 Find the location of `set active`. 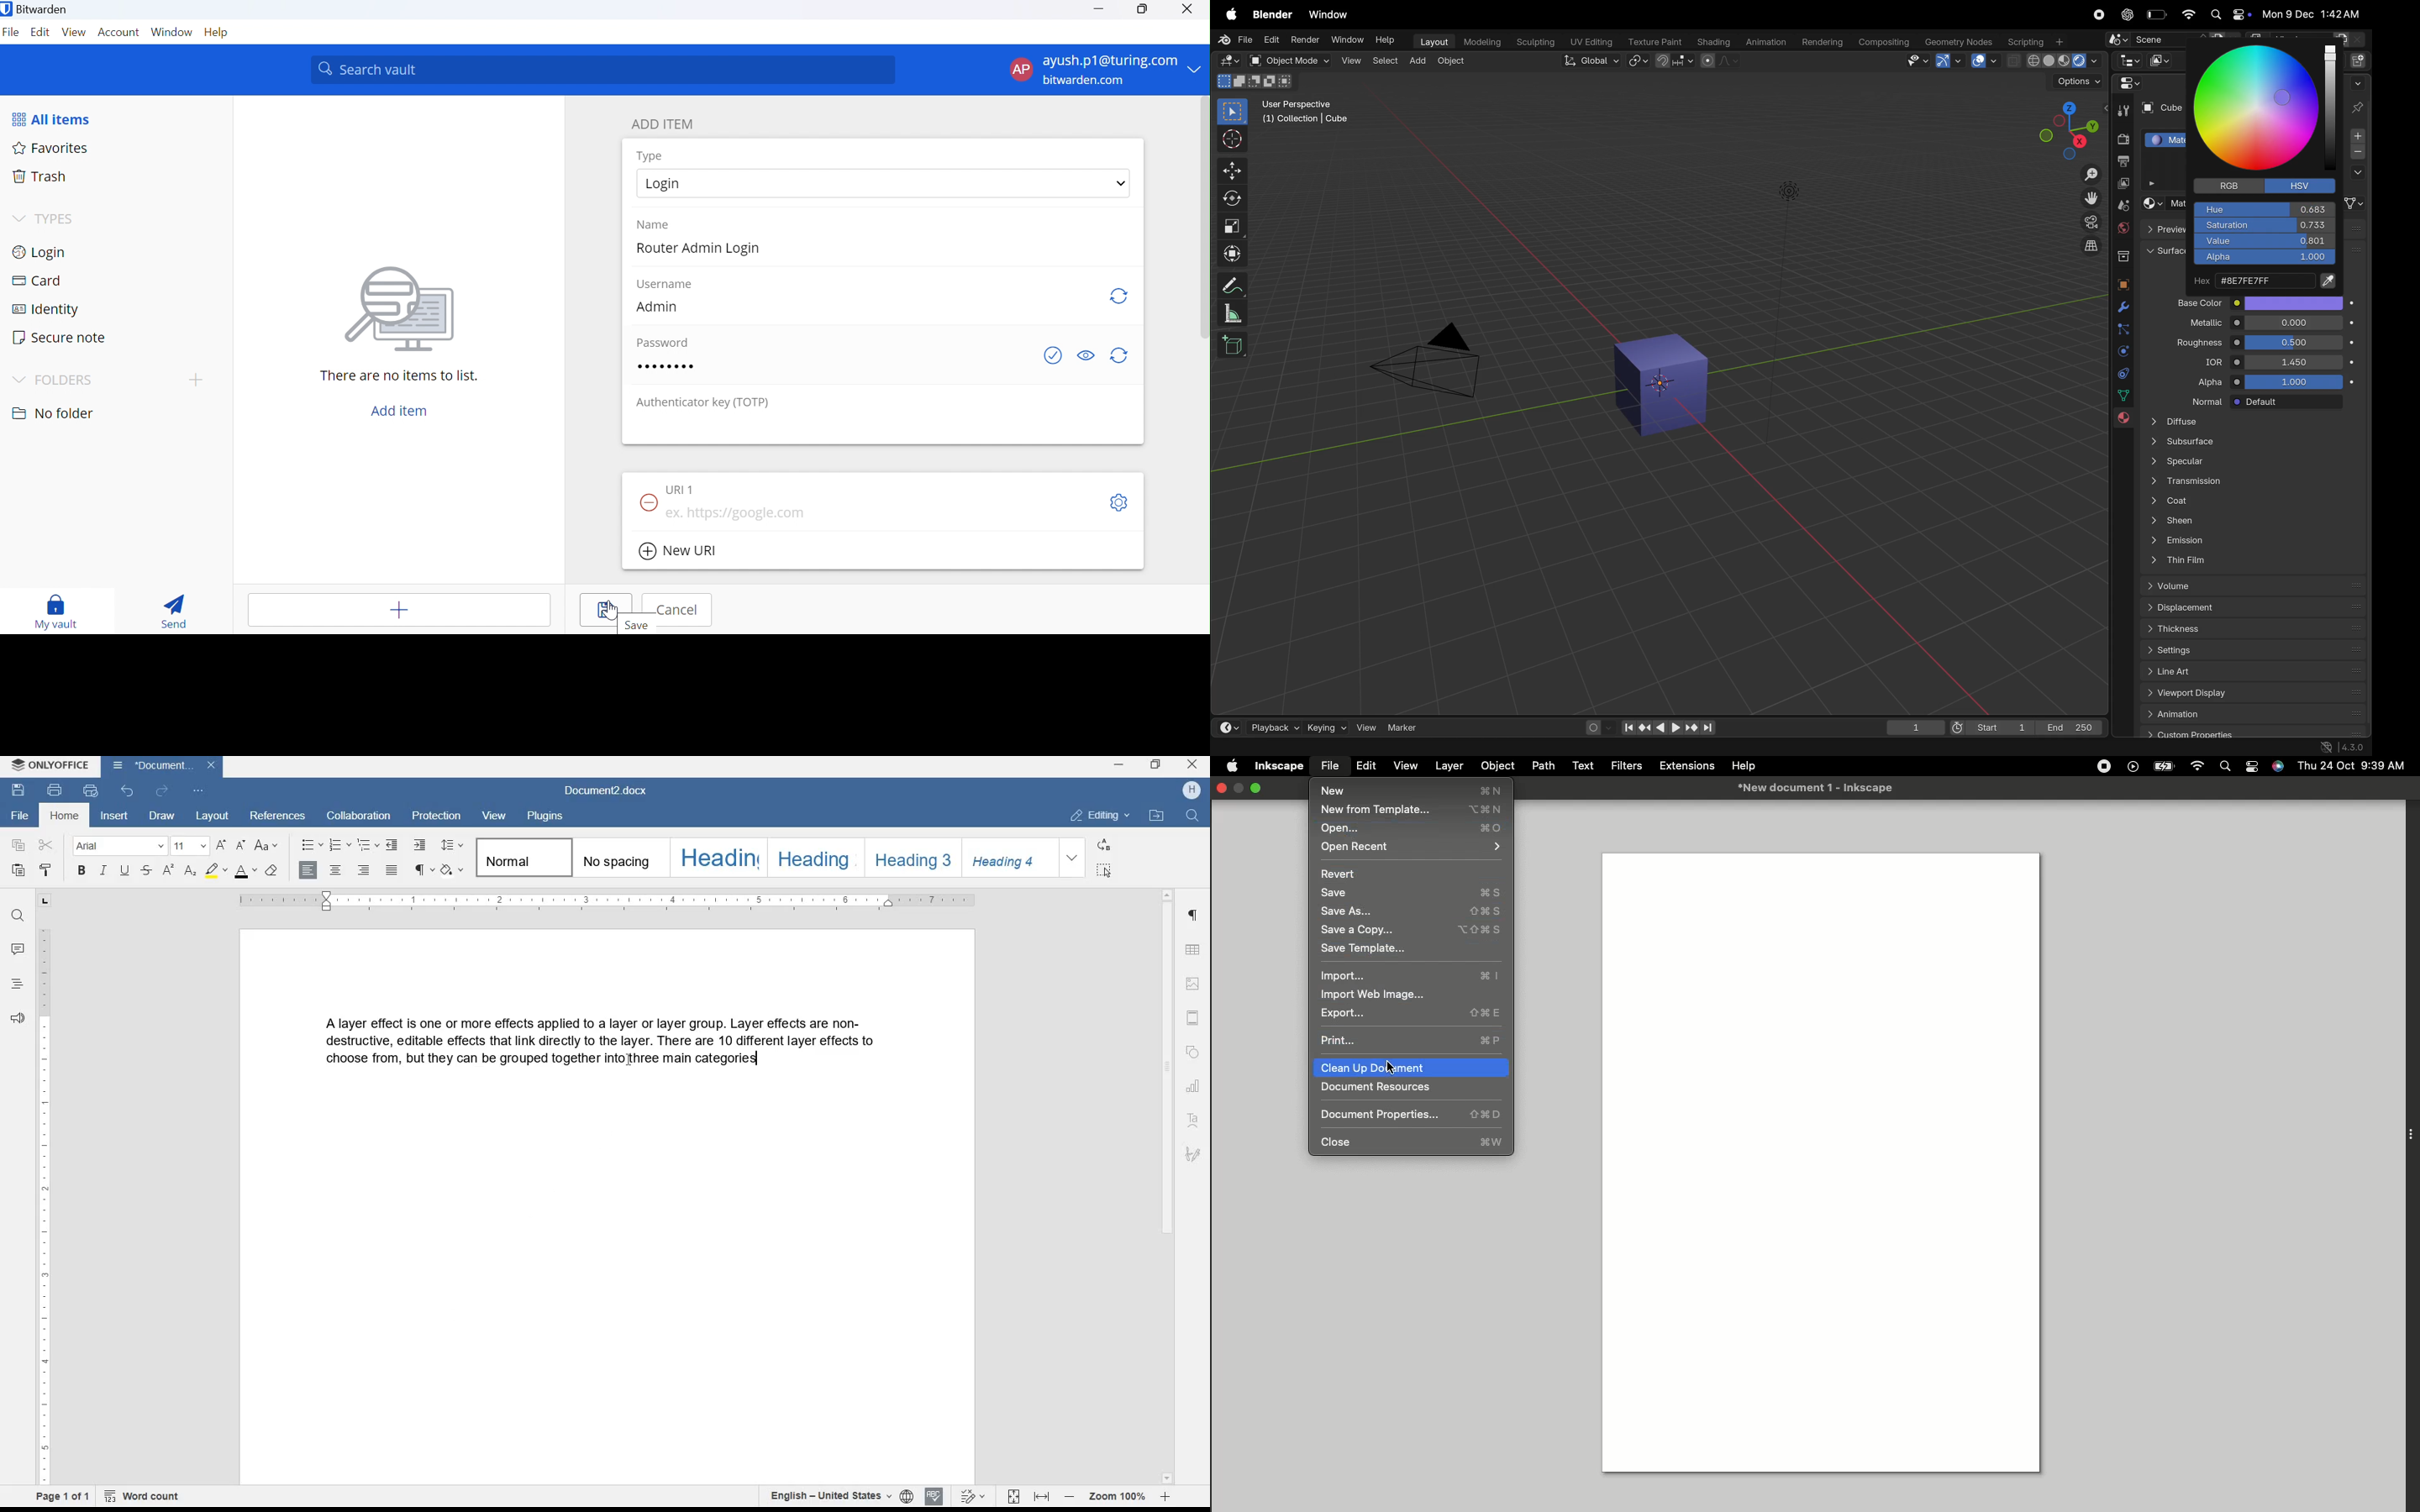

set active is located at coordinates (1240, 746).